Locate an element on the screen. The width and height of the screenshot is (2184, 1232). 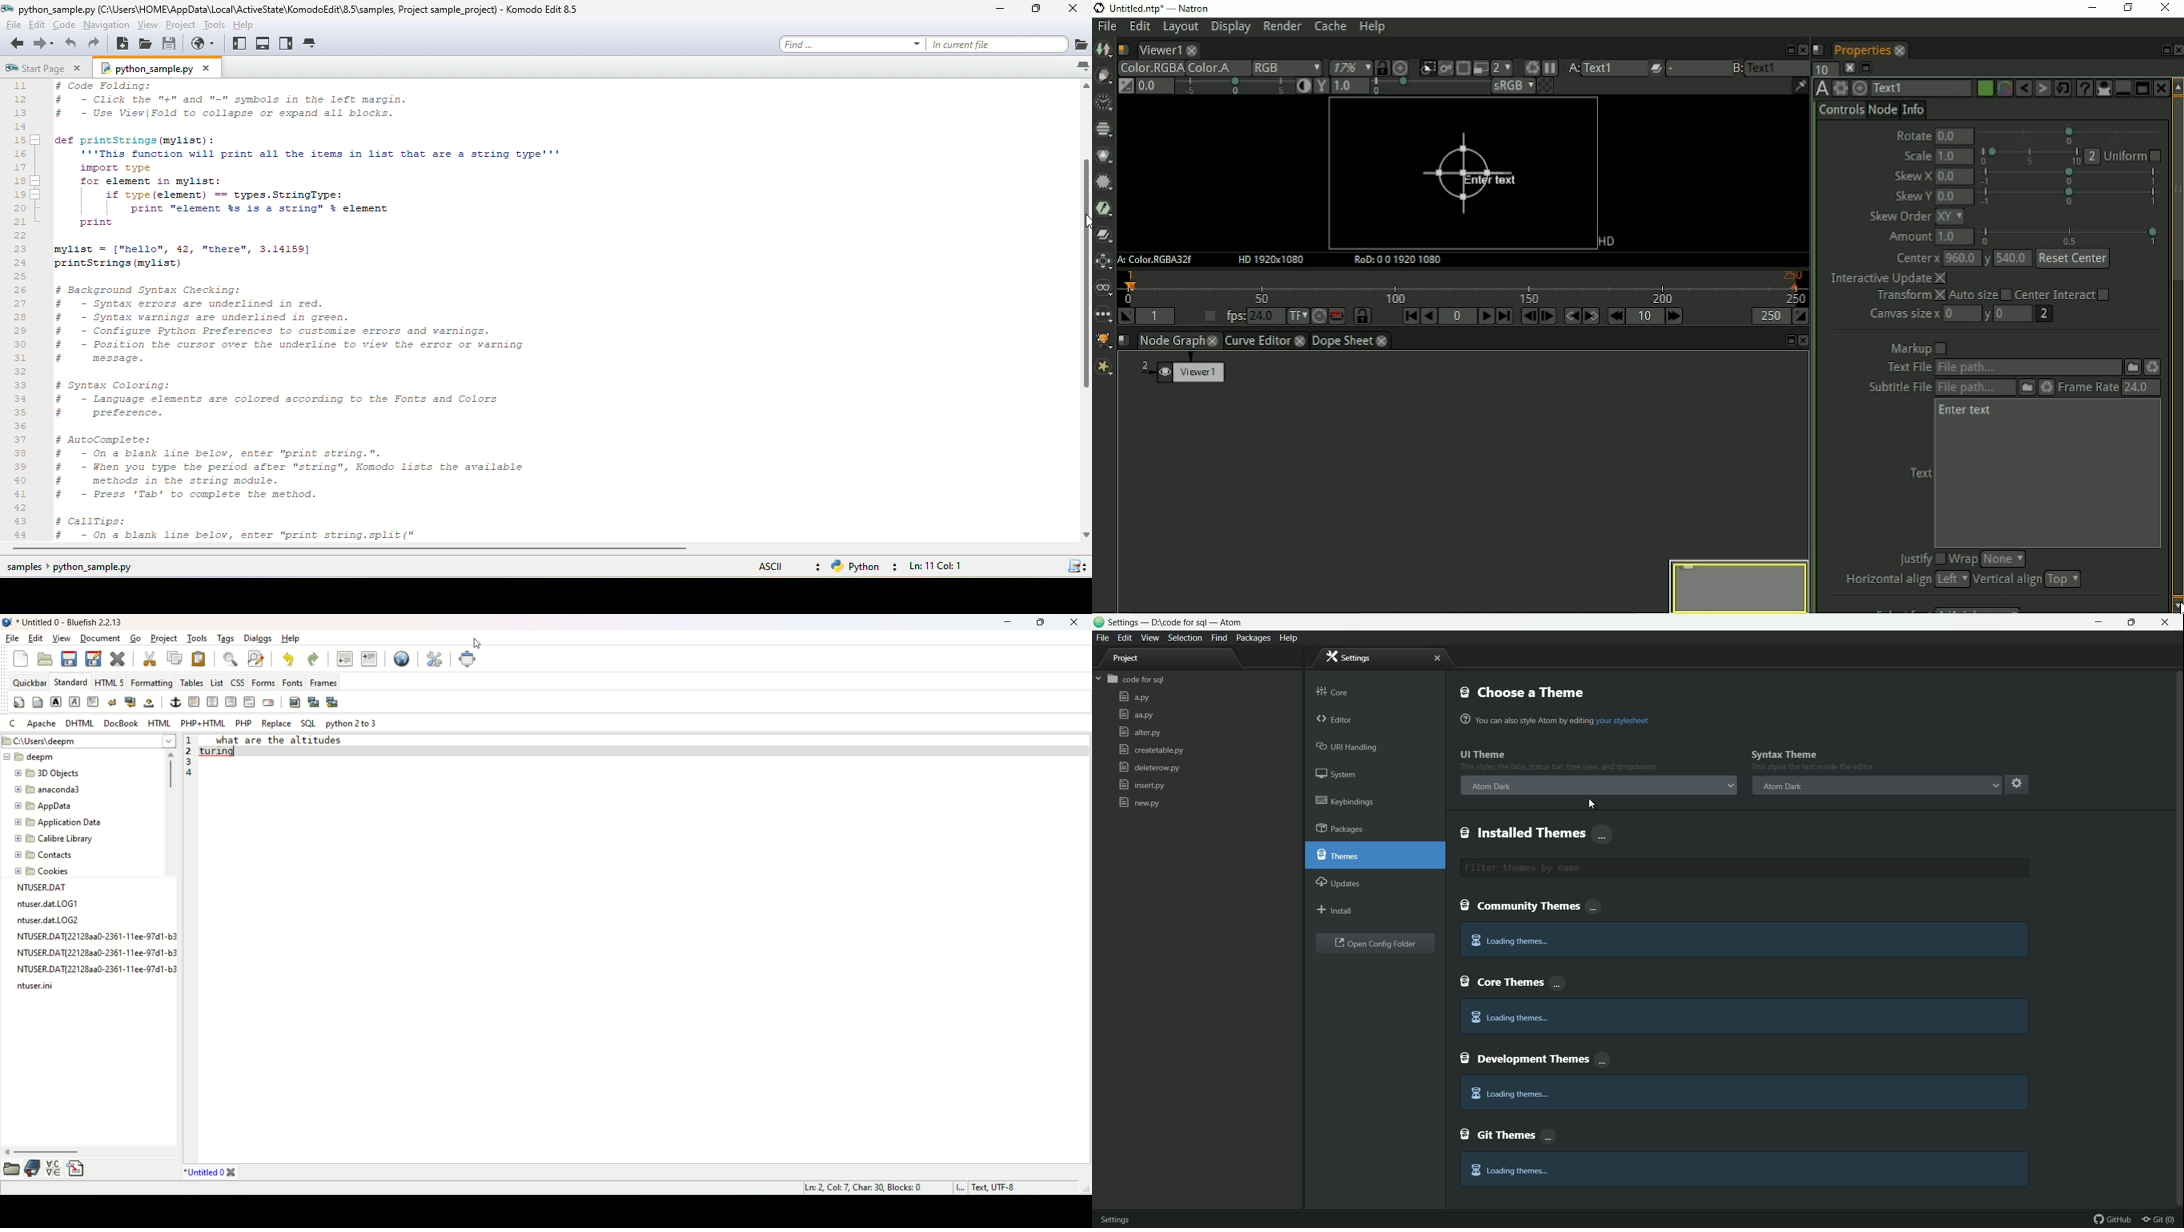
minimize is located at coordinates (1007, 624).